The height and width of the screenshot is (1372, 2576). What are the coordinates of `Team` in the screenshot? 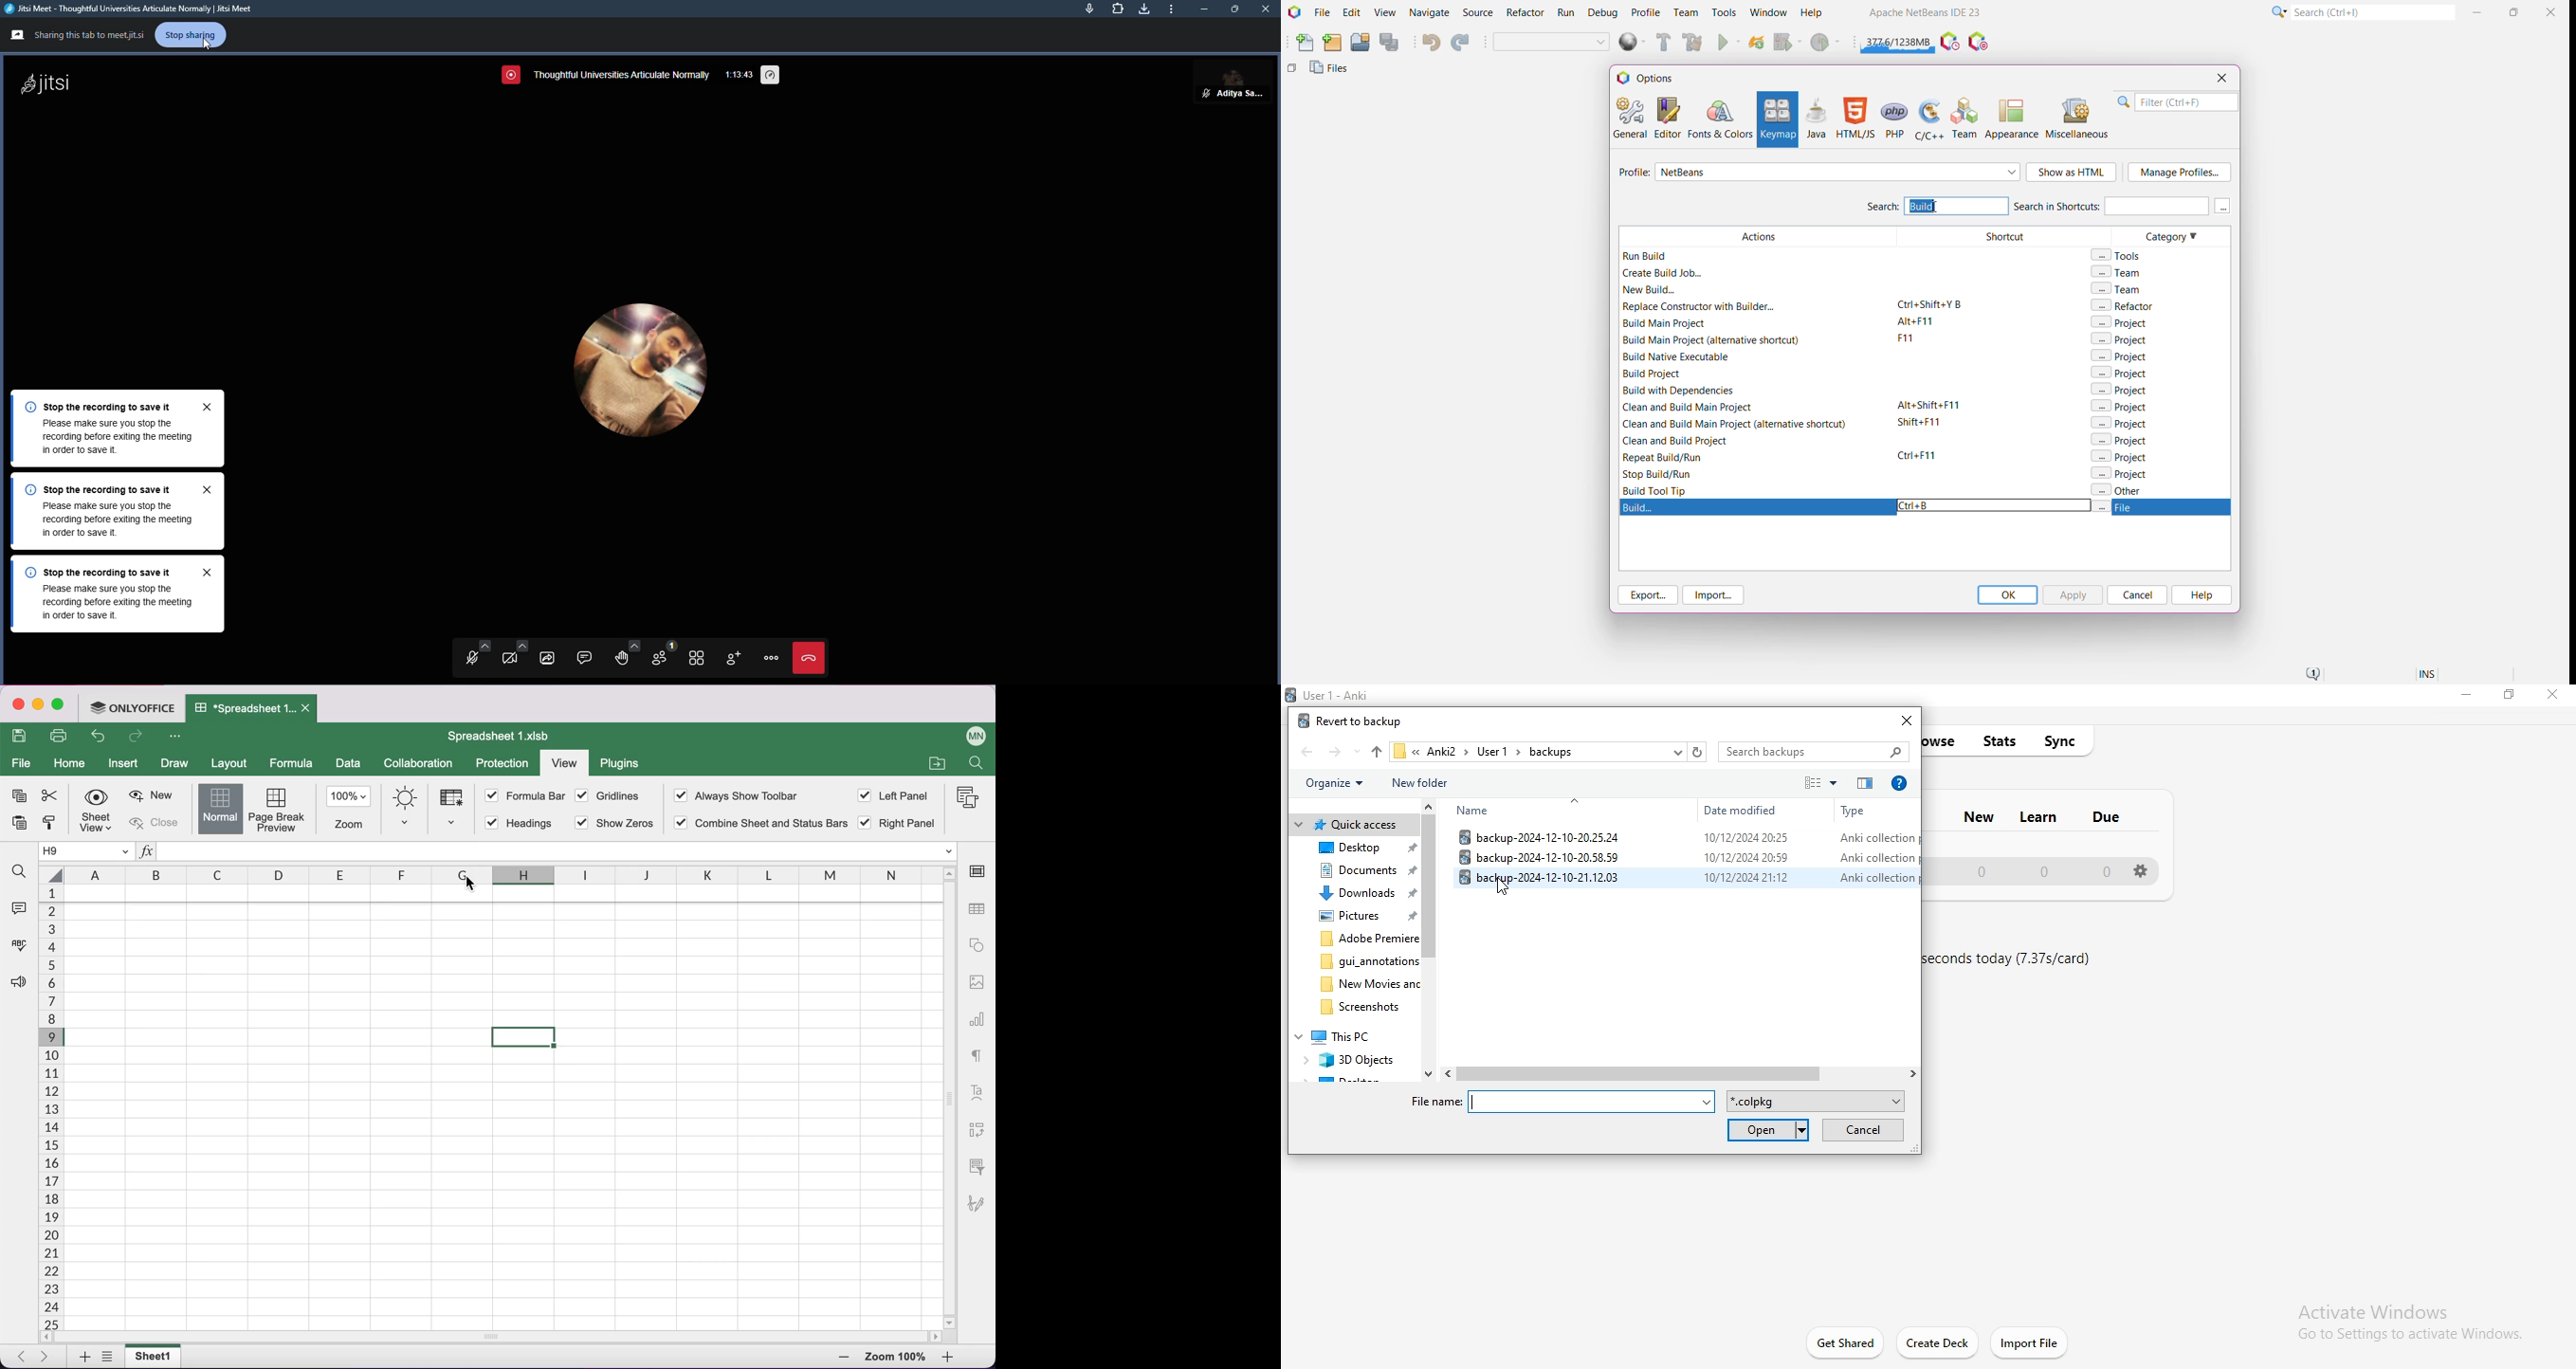 It's located at (1685, 13).